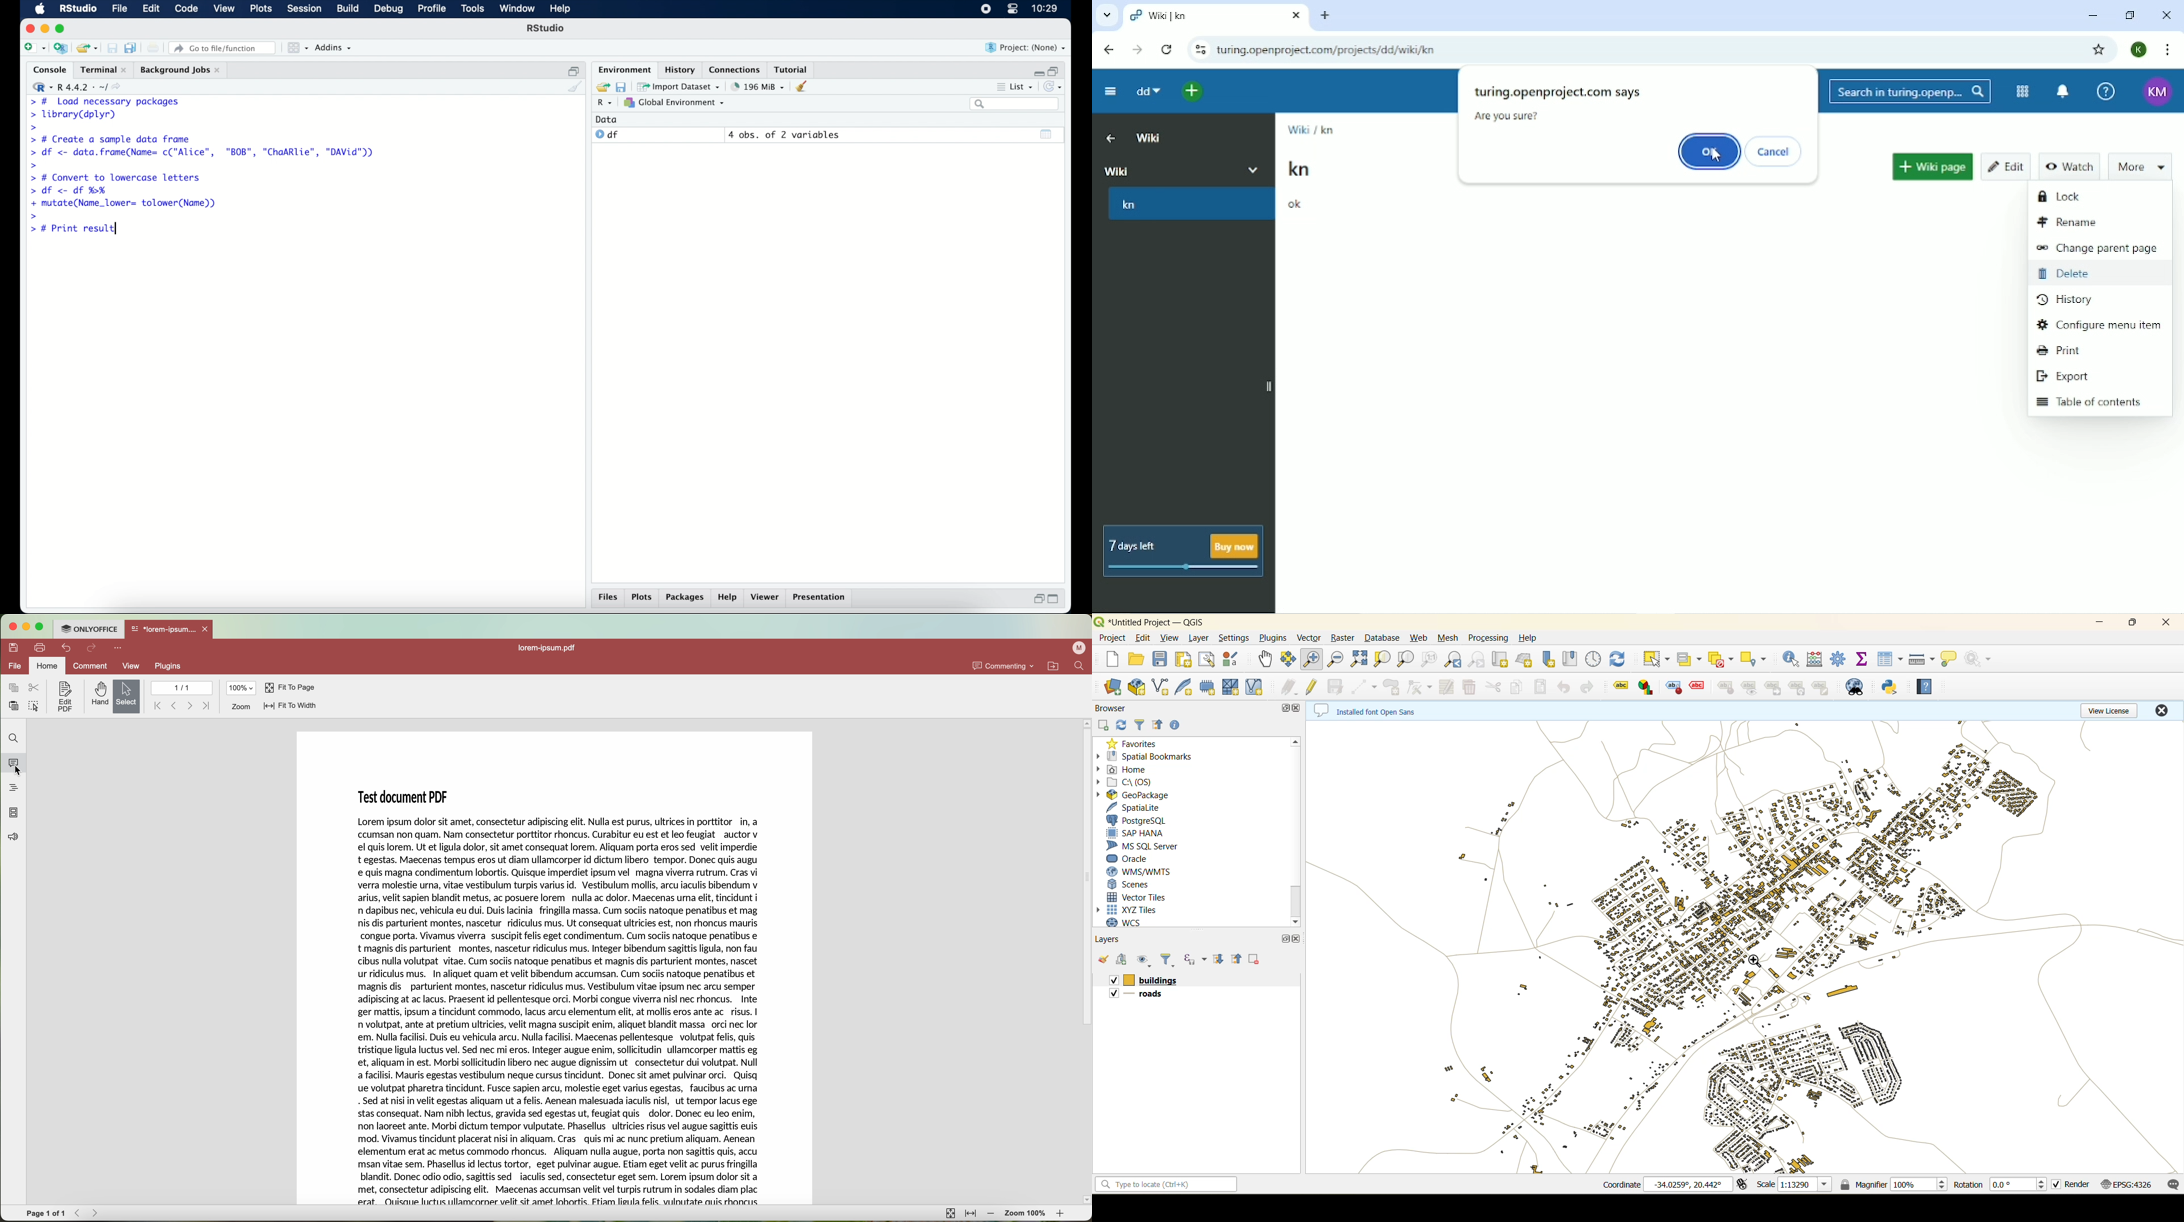 The image size is (2184, 1232). What do you see at coordinates (14, 666) in the screenshot?
I see `file` at bounding box center [14, 666].